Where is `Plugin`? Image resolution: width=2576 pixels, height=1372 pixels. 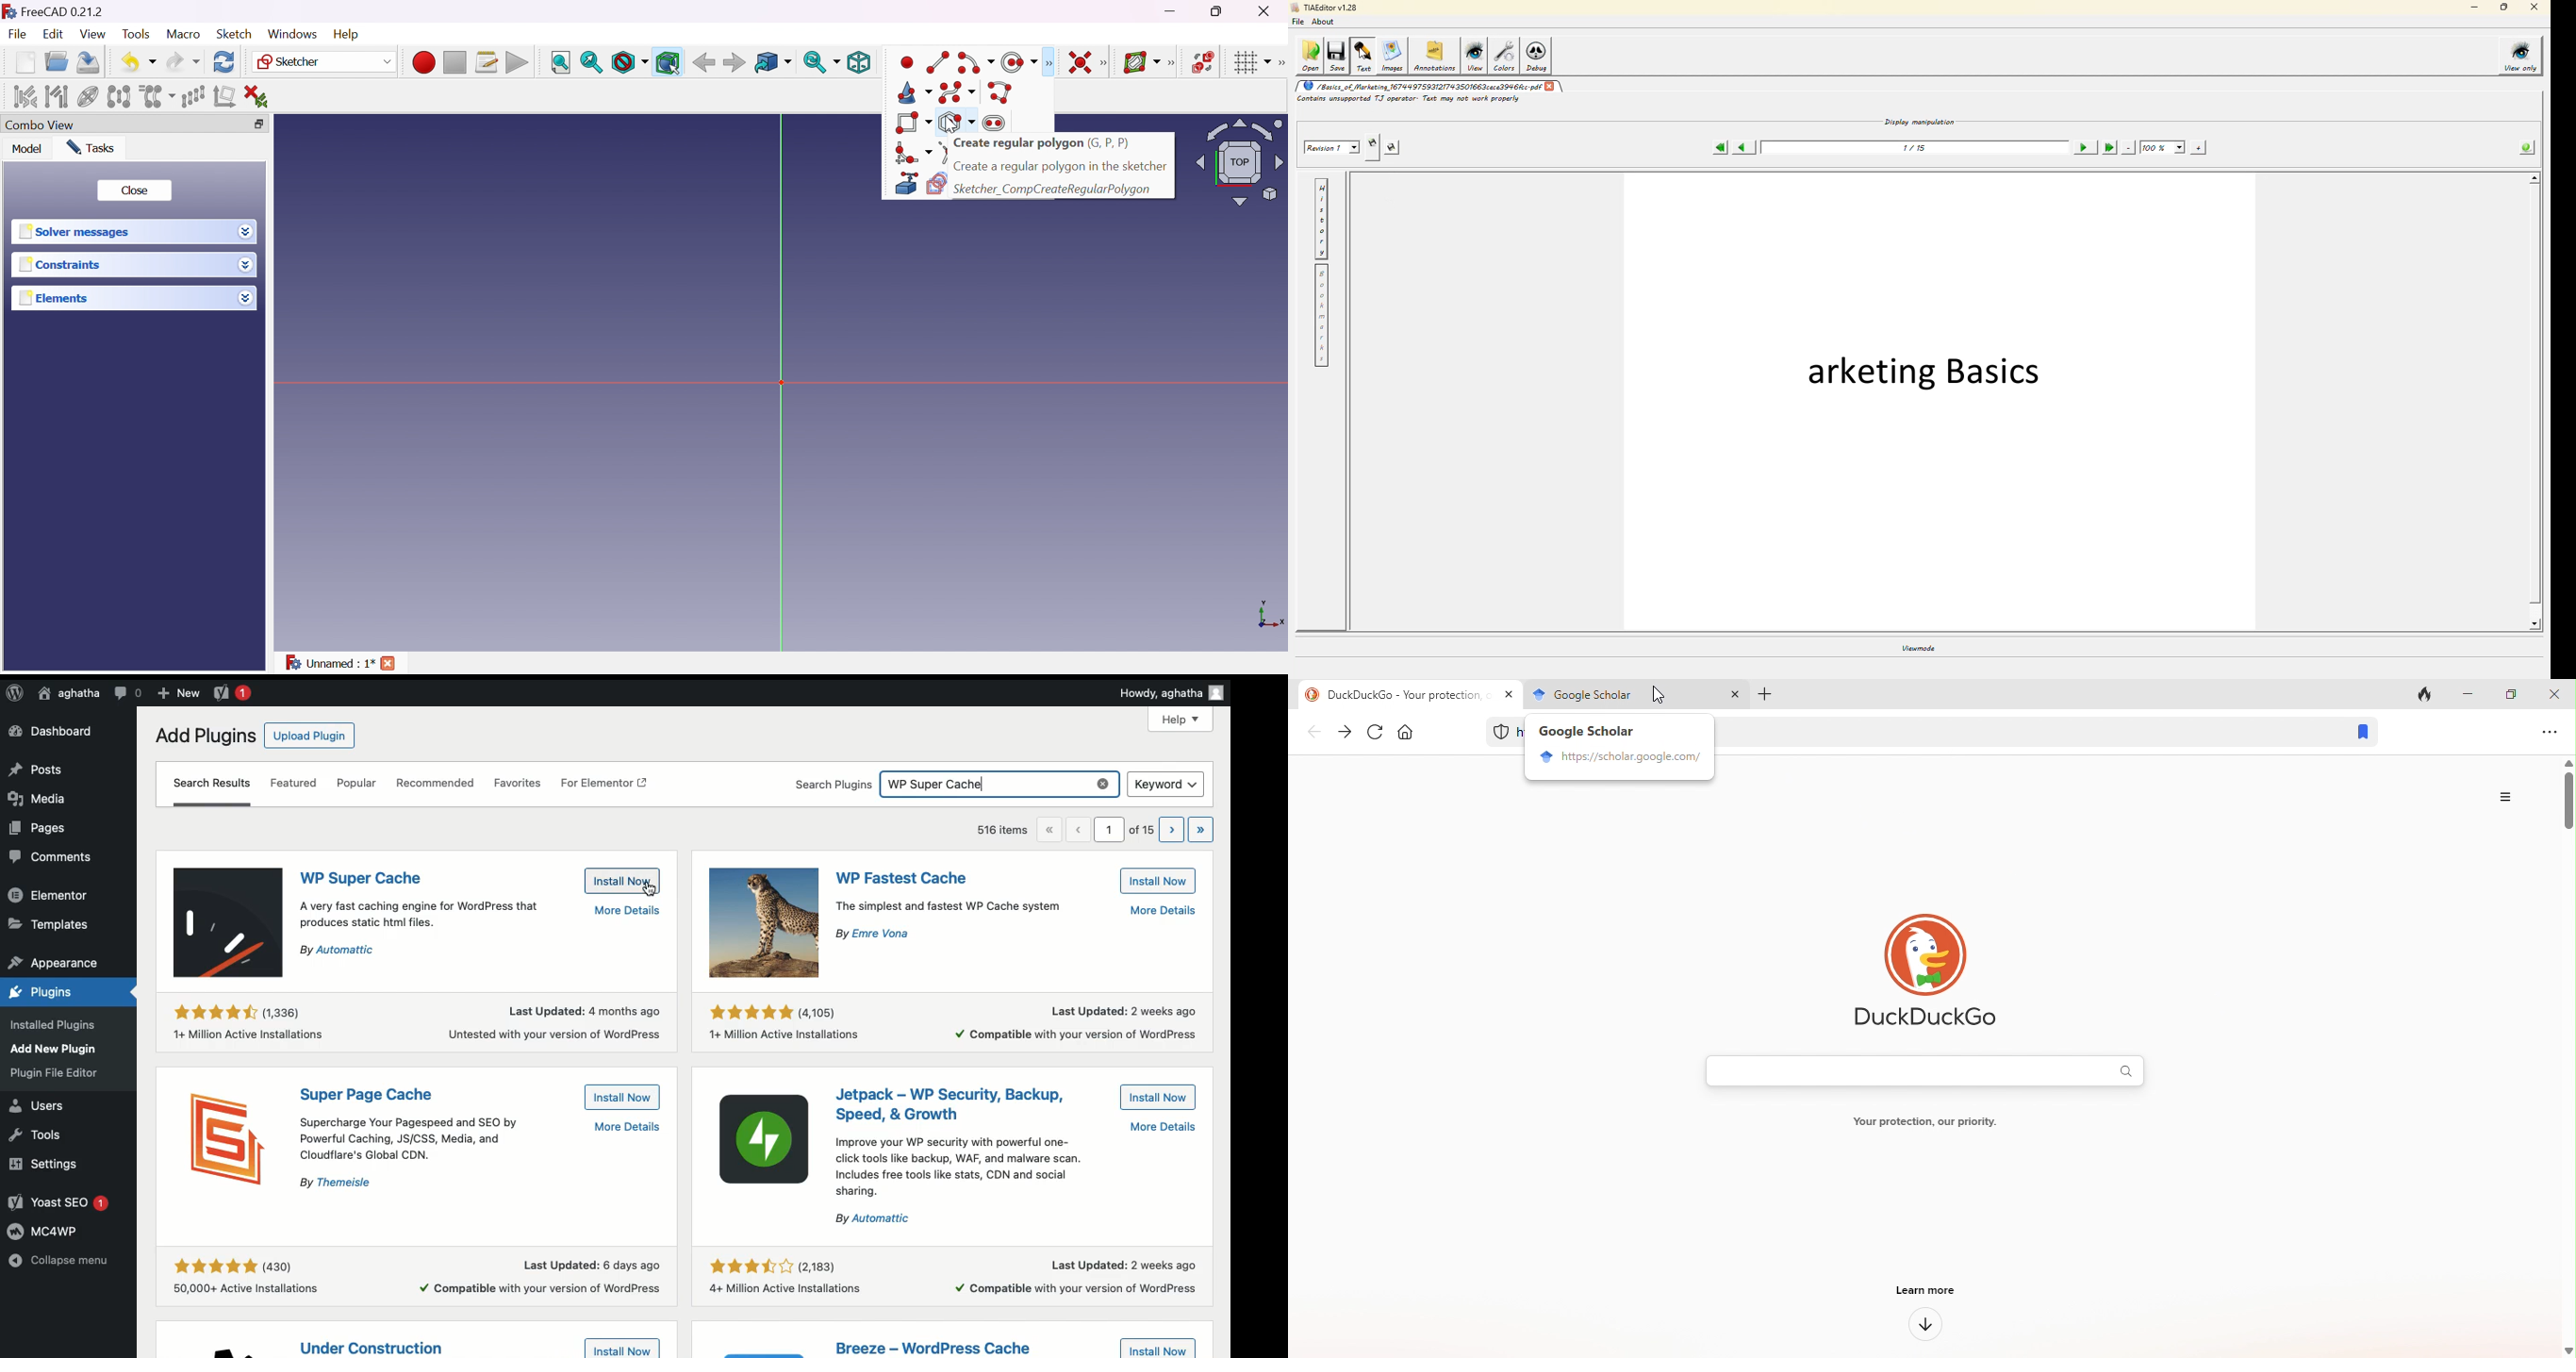 Plugin is located at coordinates (361, 878).